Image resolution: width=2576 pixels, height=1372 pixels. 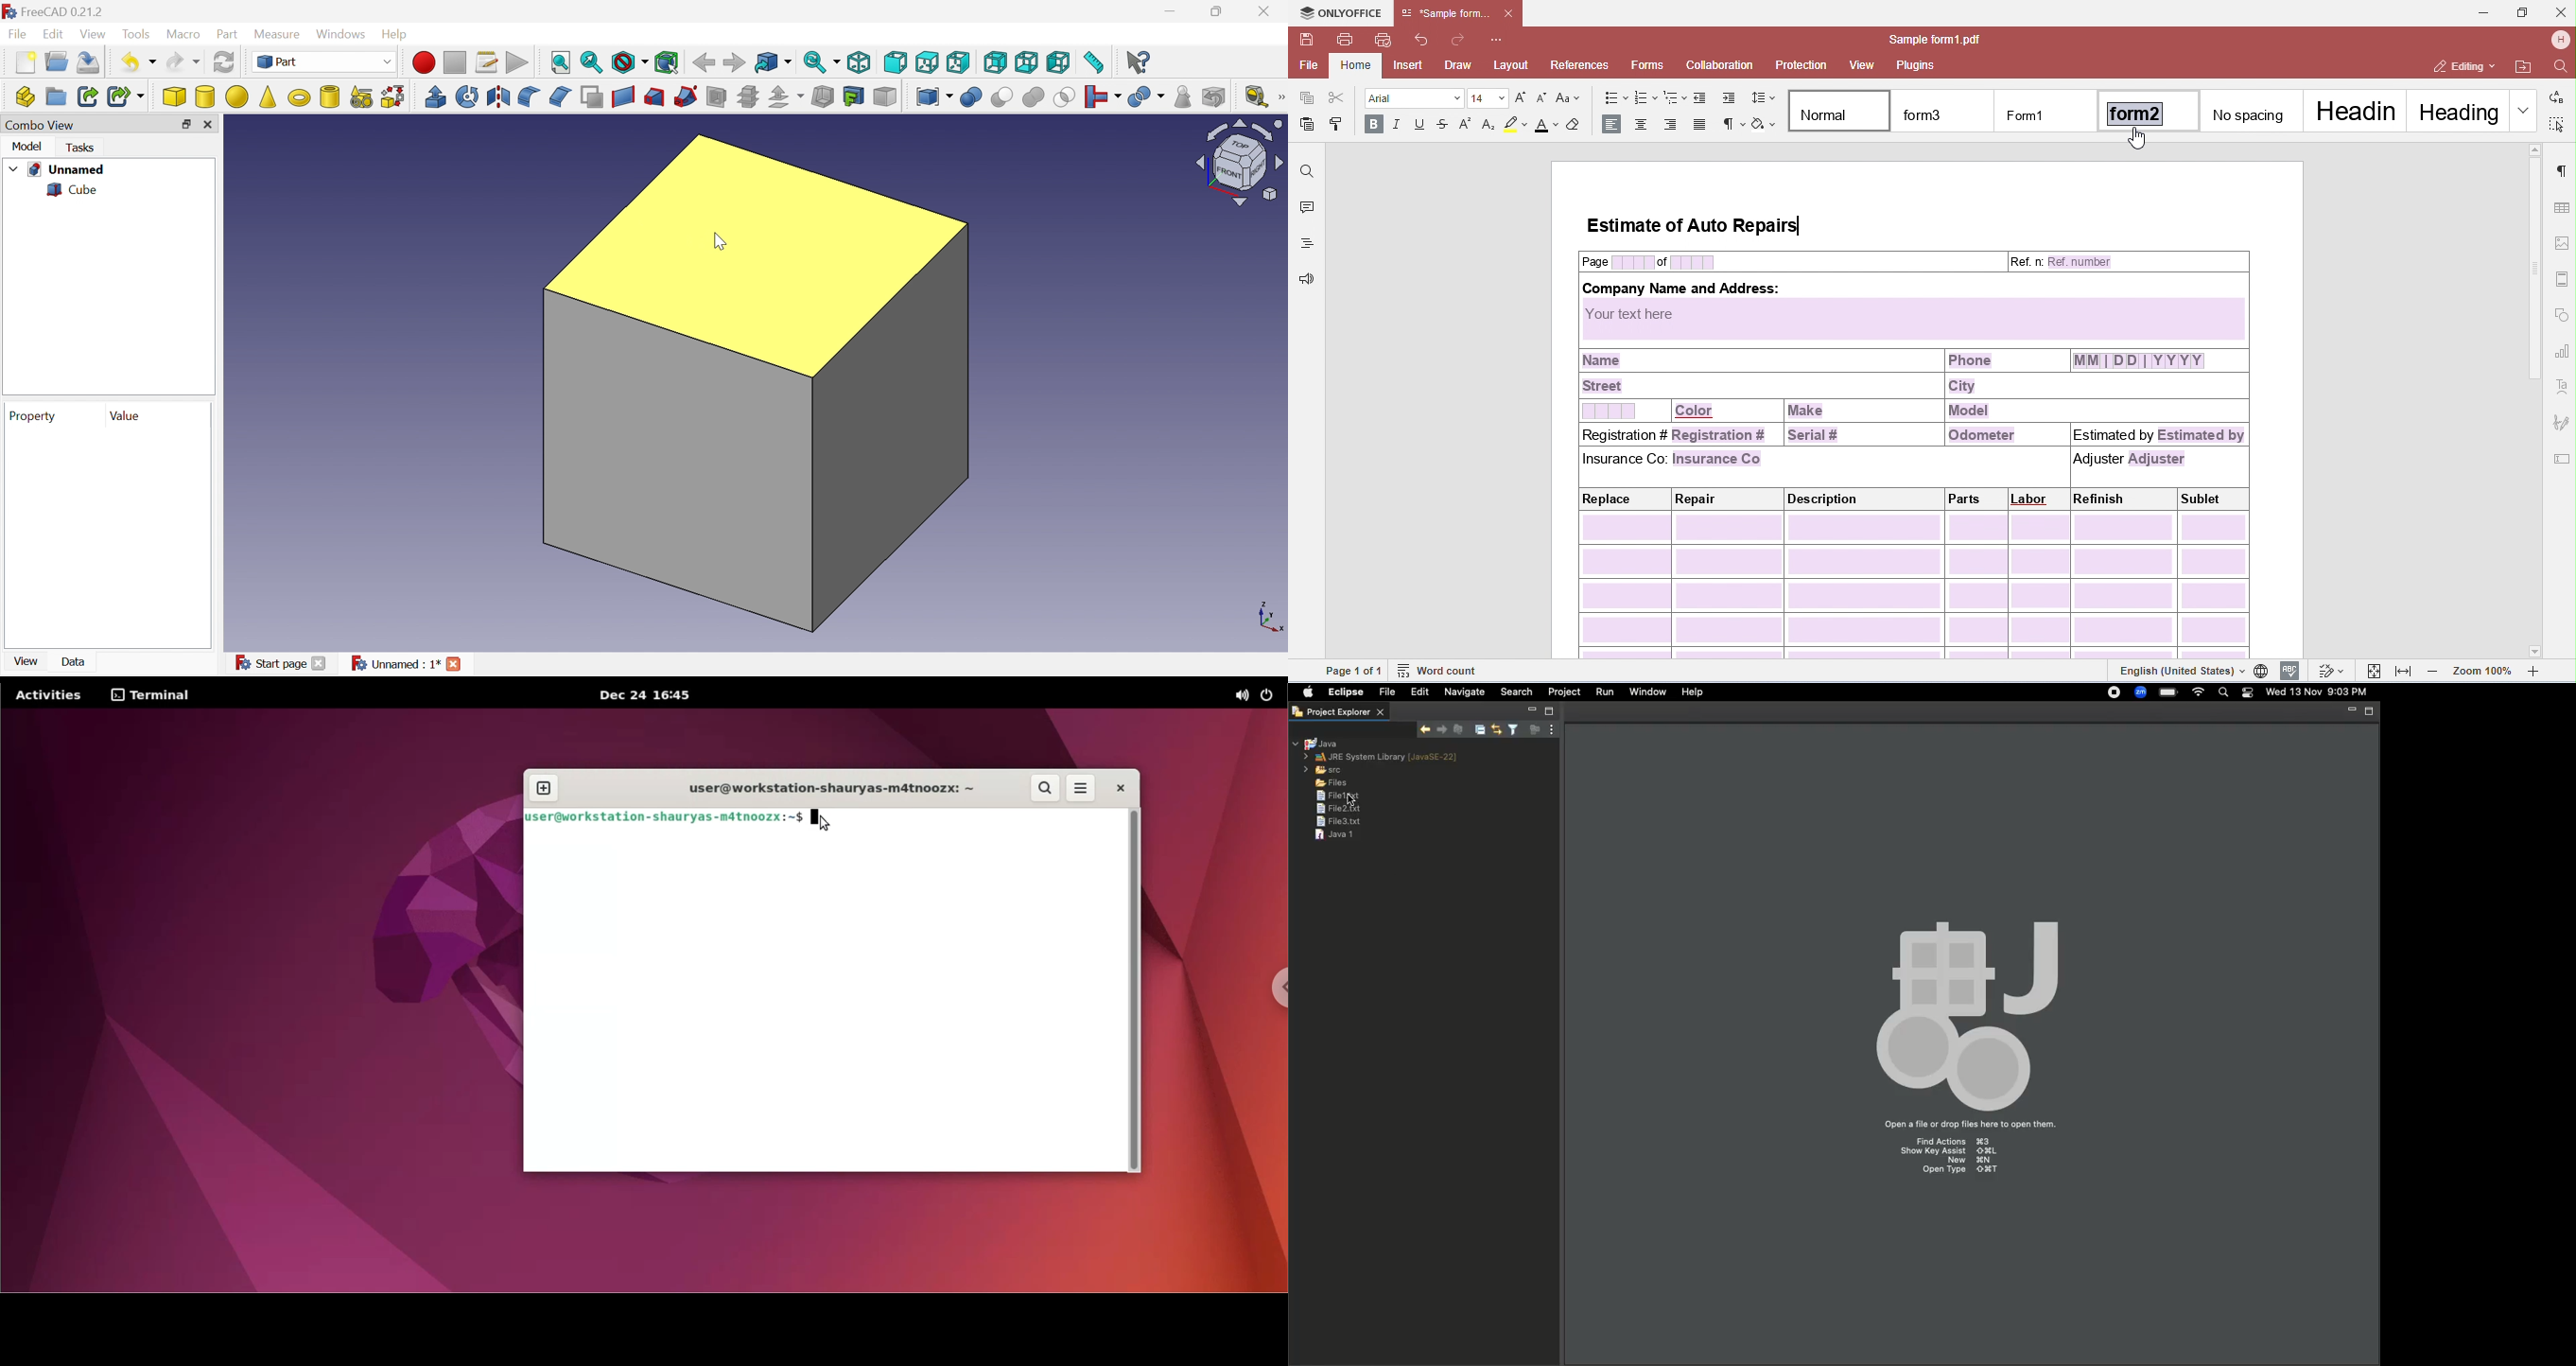 What do you see at coordinates (85, 96) in the screenshot?
I see `Make link` at bounding box center [85, 96].